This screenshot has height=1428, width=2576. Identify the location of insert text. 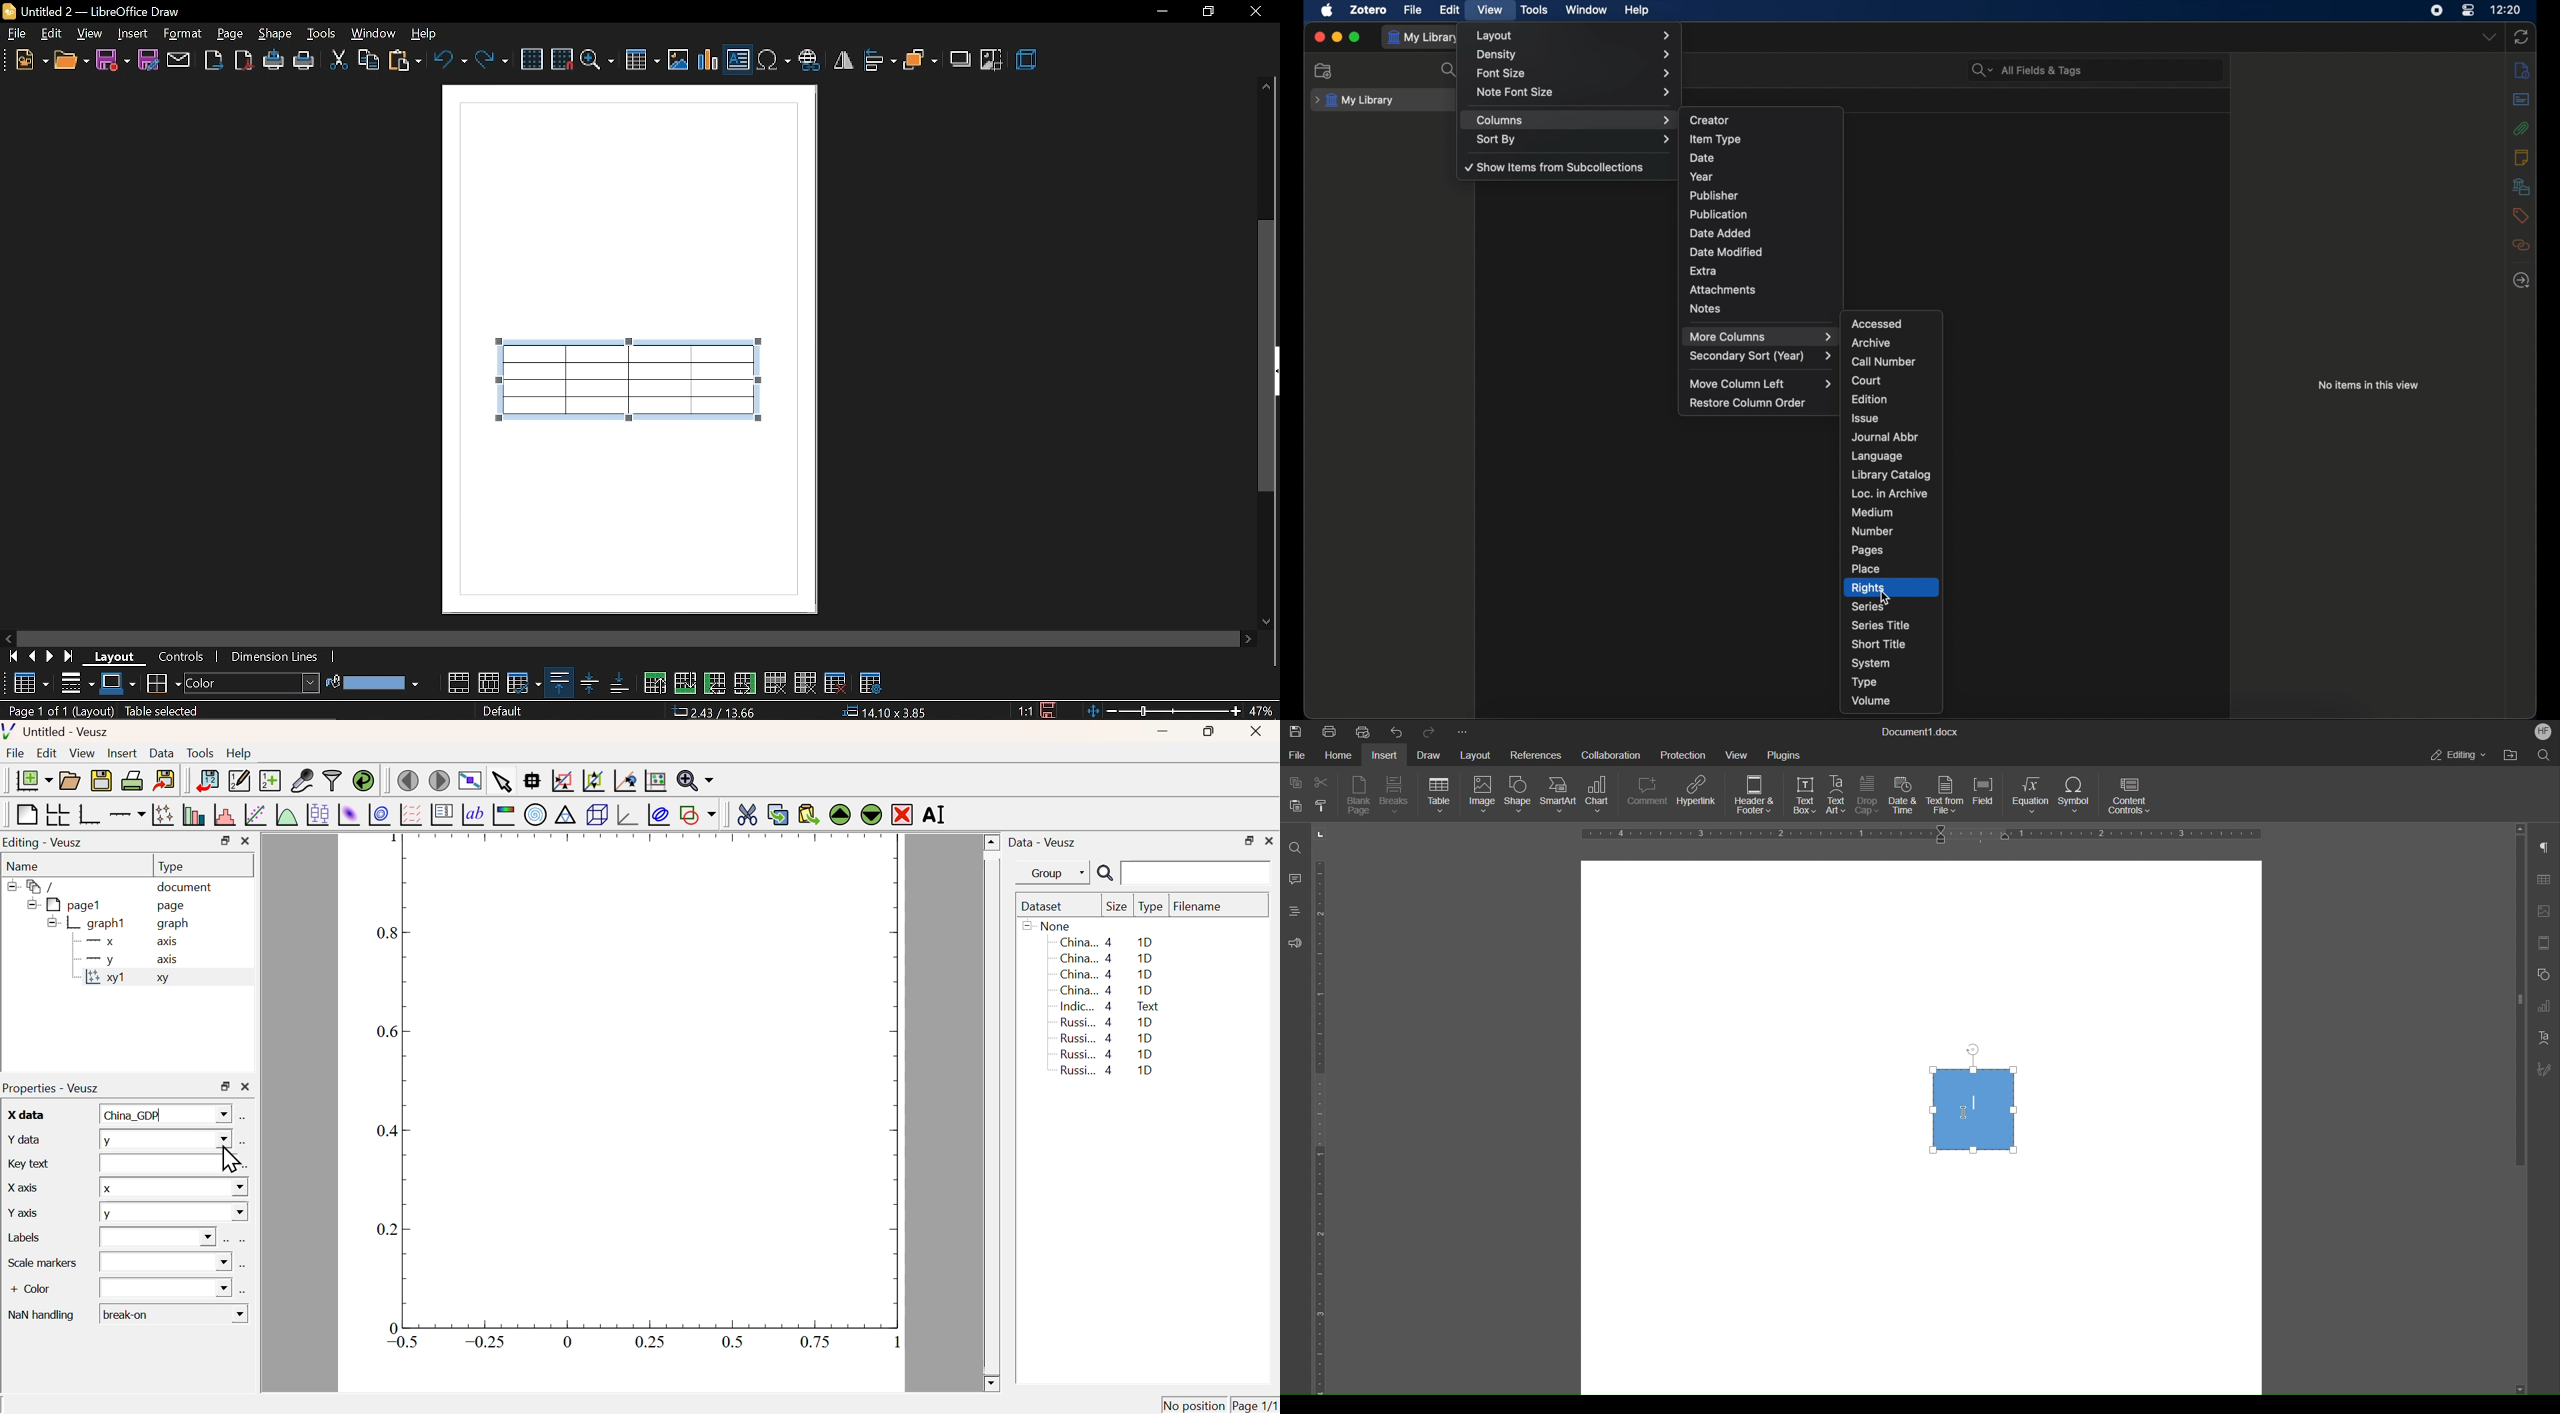
(739, 58).